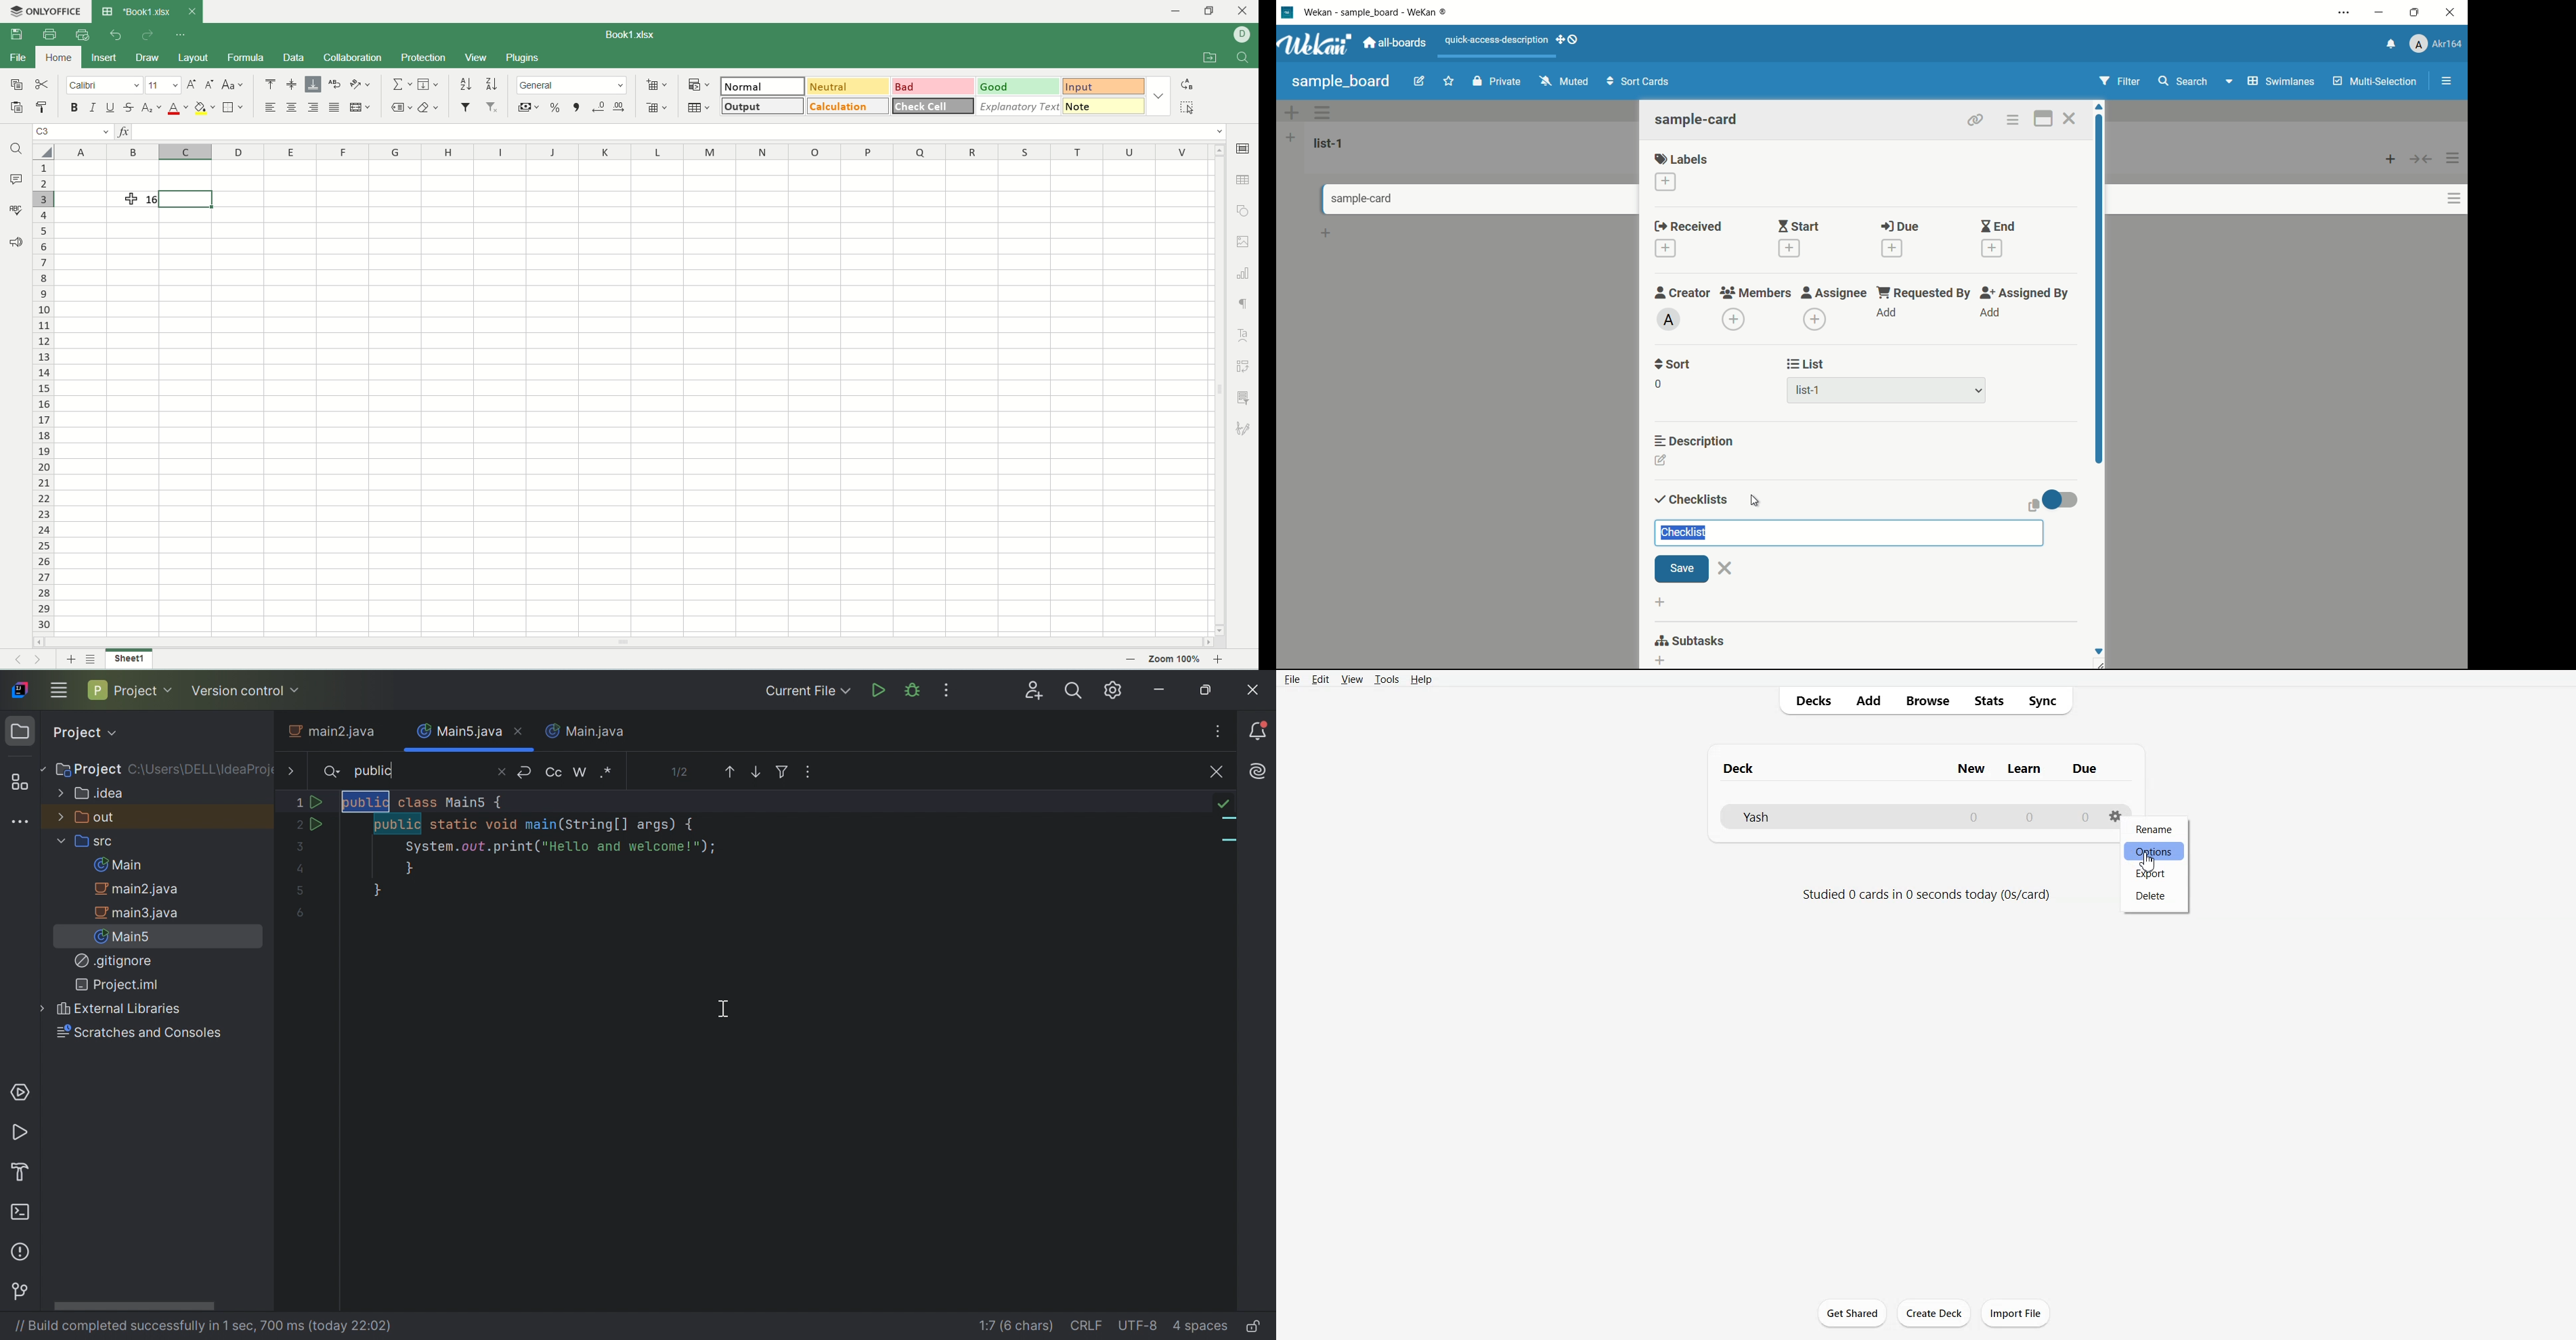 The width and height of the screenshot is (2576, 1344). Describe the element at coordinates (1639, 83) in the screenshot. I see `sort cards` at that location.